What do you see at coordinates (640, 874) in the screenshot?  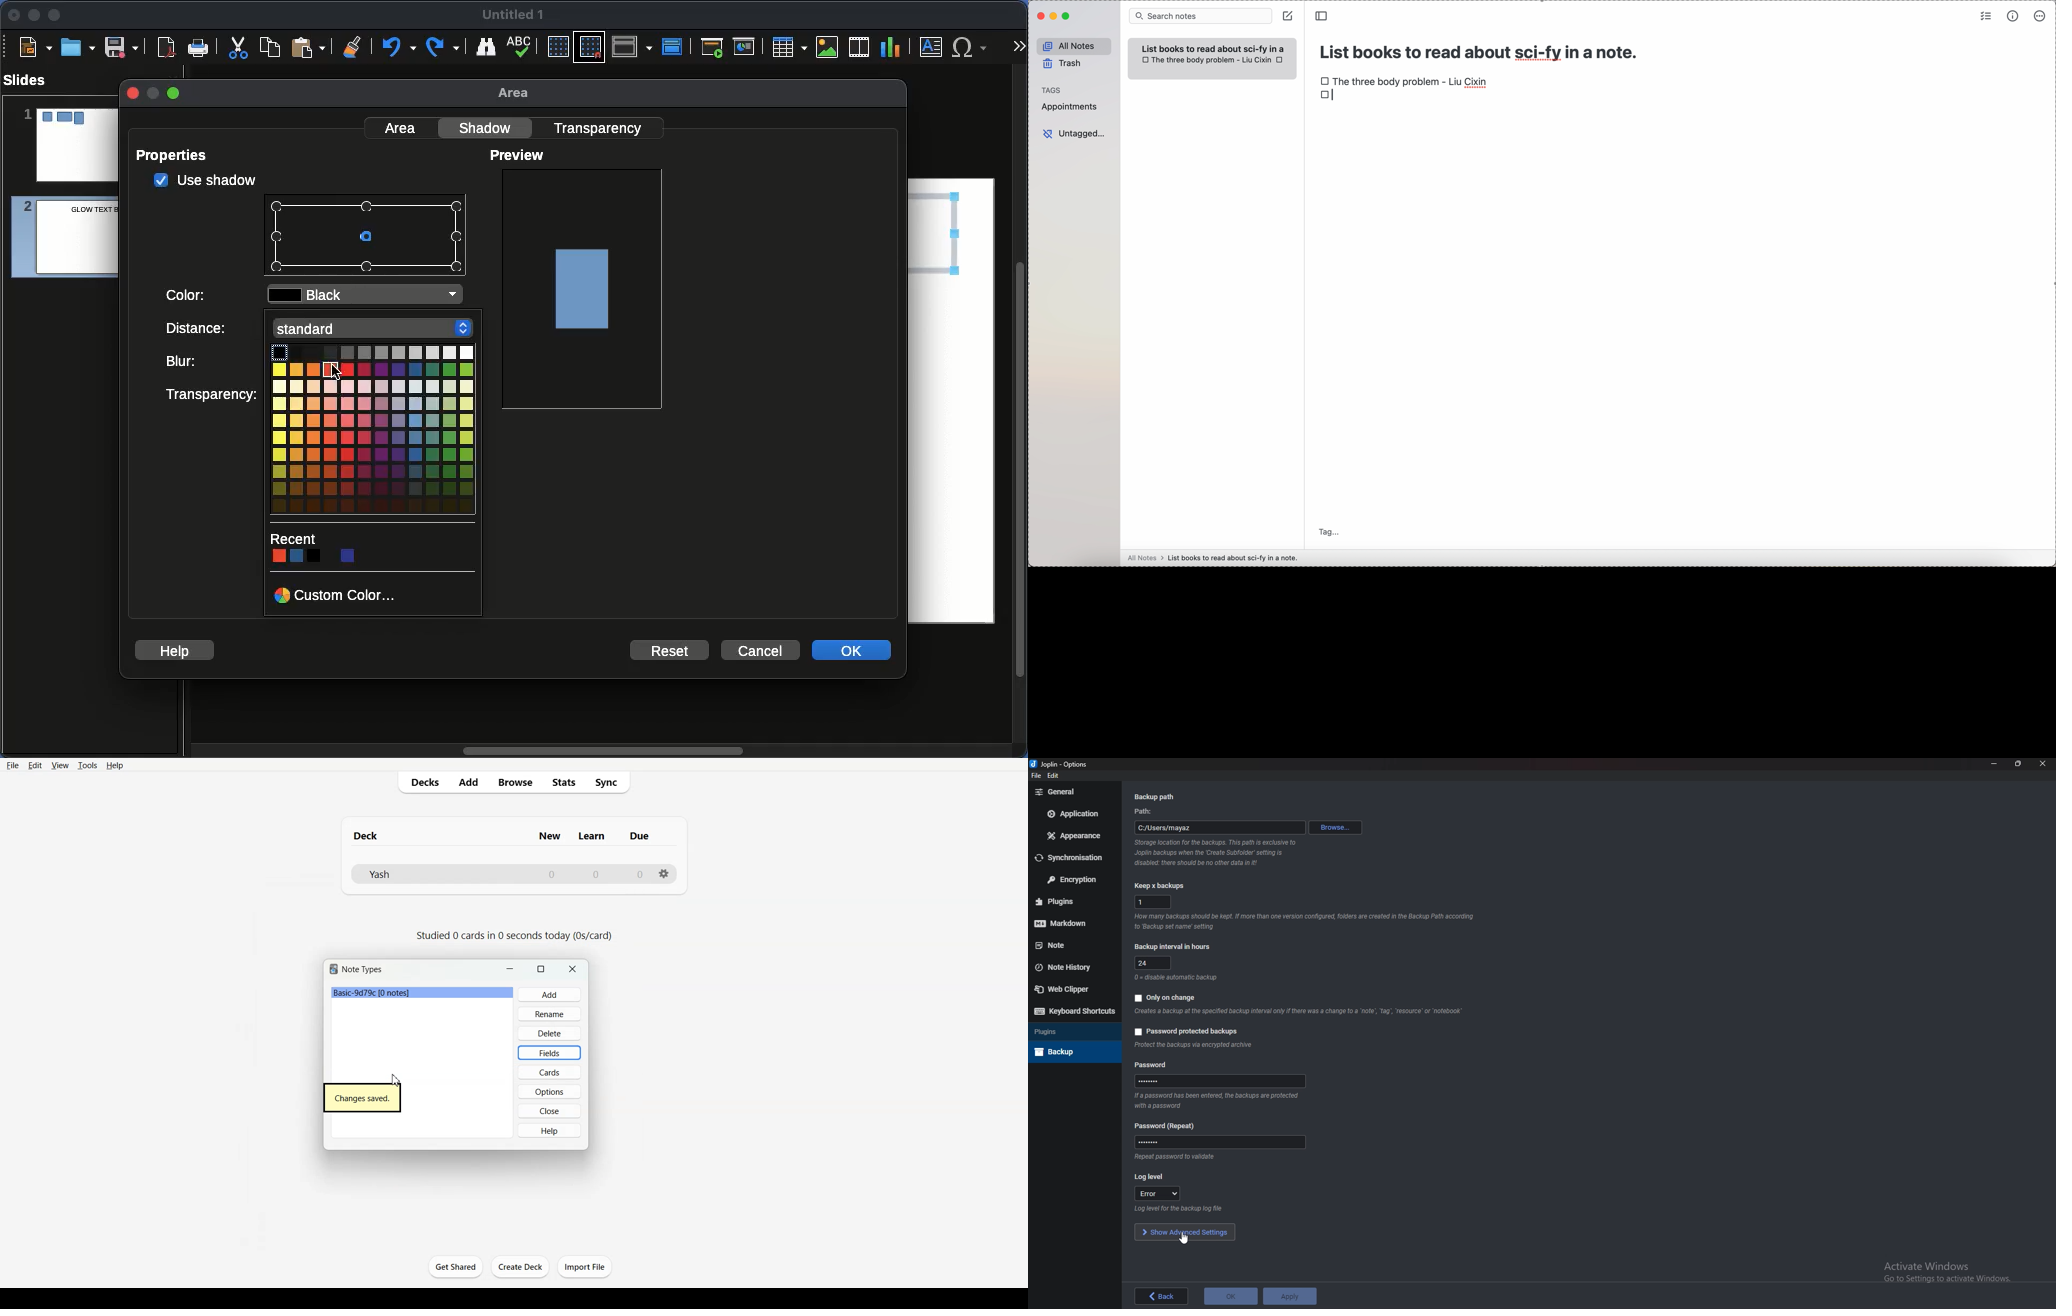 I see `Number of due cards` at bounding box center [640, 874].